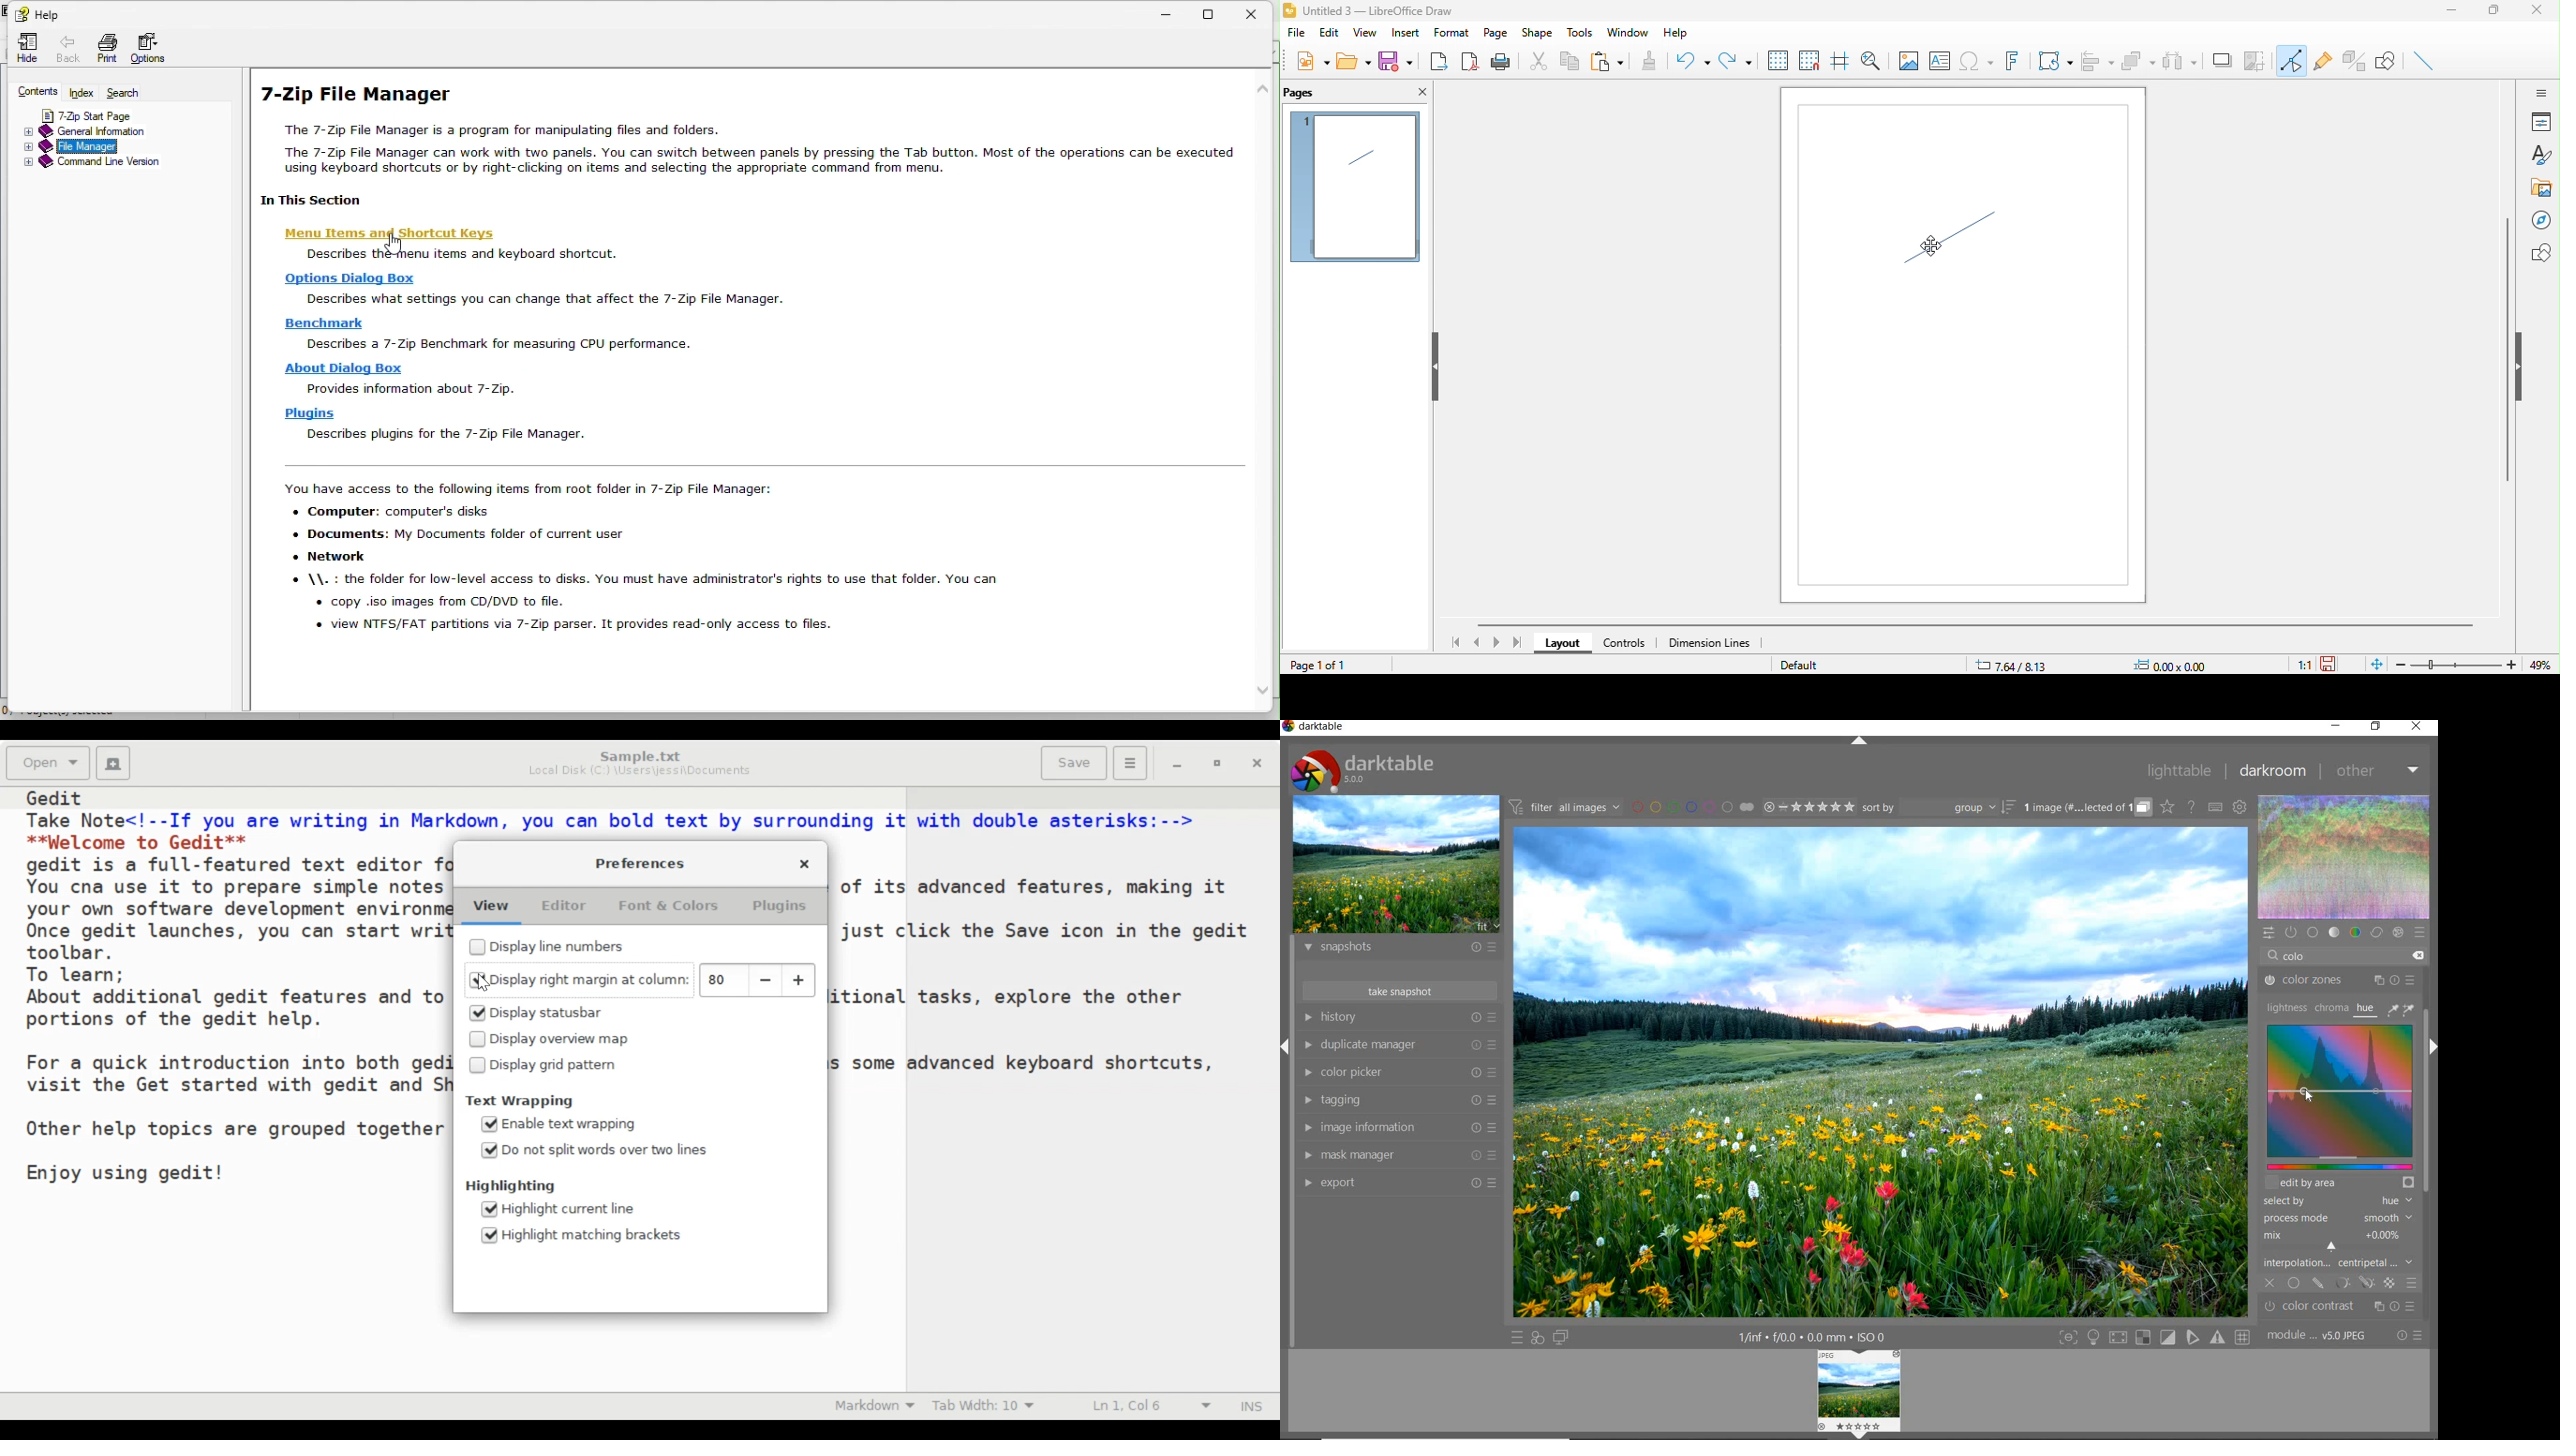 The height and width of the screenshot is (1456, 2576). Describe the element at coordinates (393, 243) in the screenshot. I see `cursor` at that location.